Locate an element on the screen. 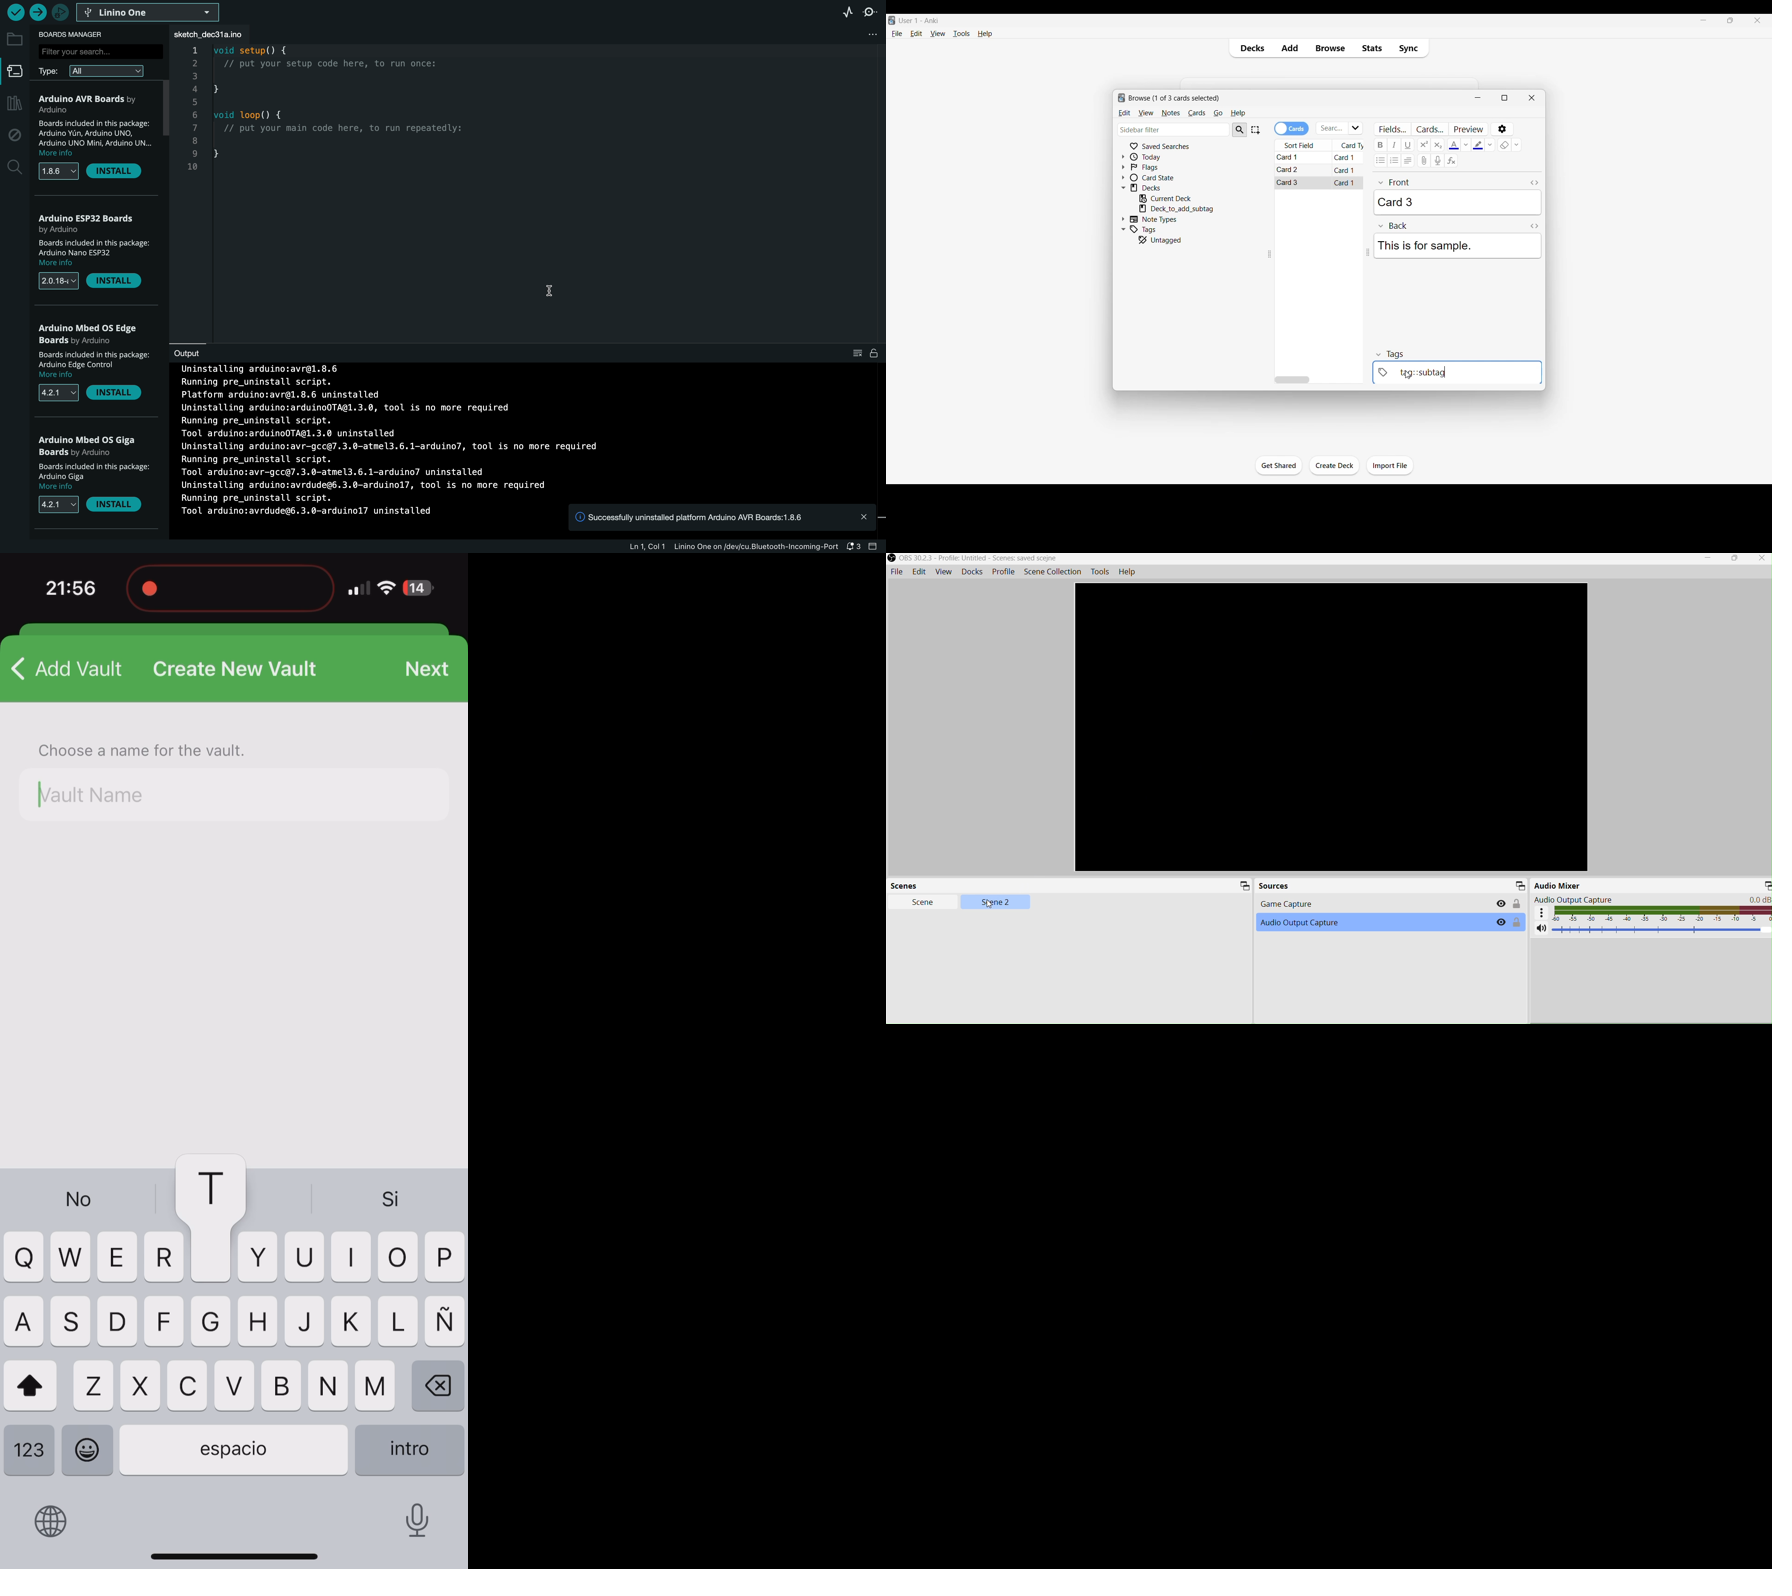  Scene Collection is located at coordinates (1052, 571).